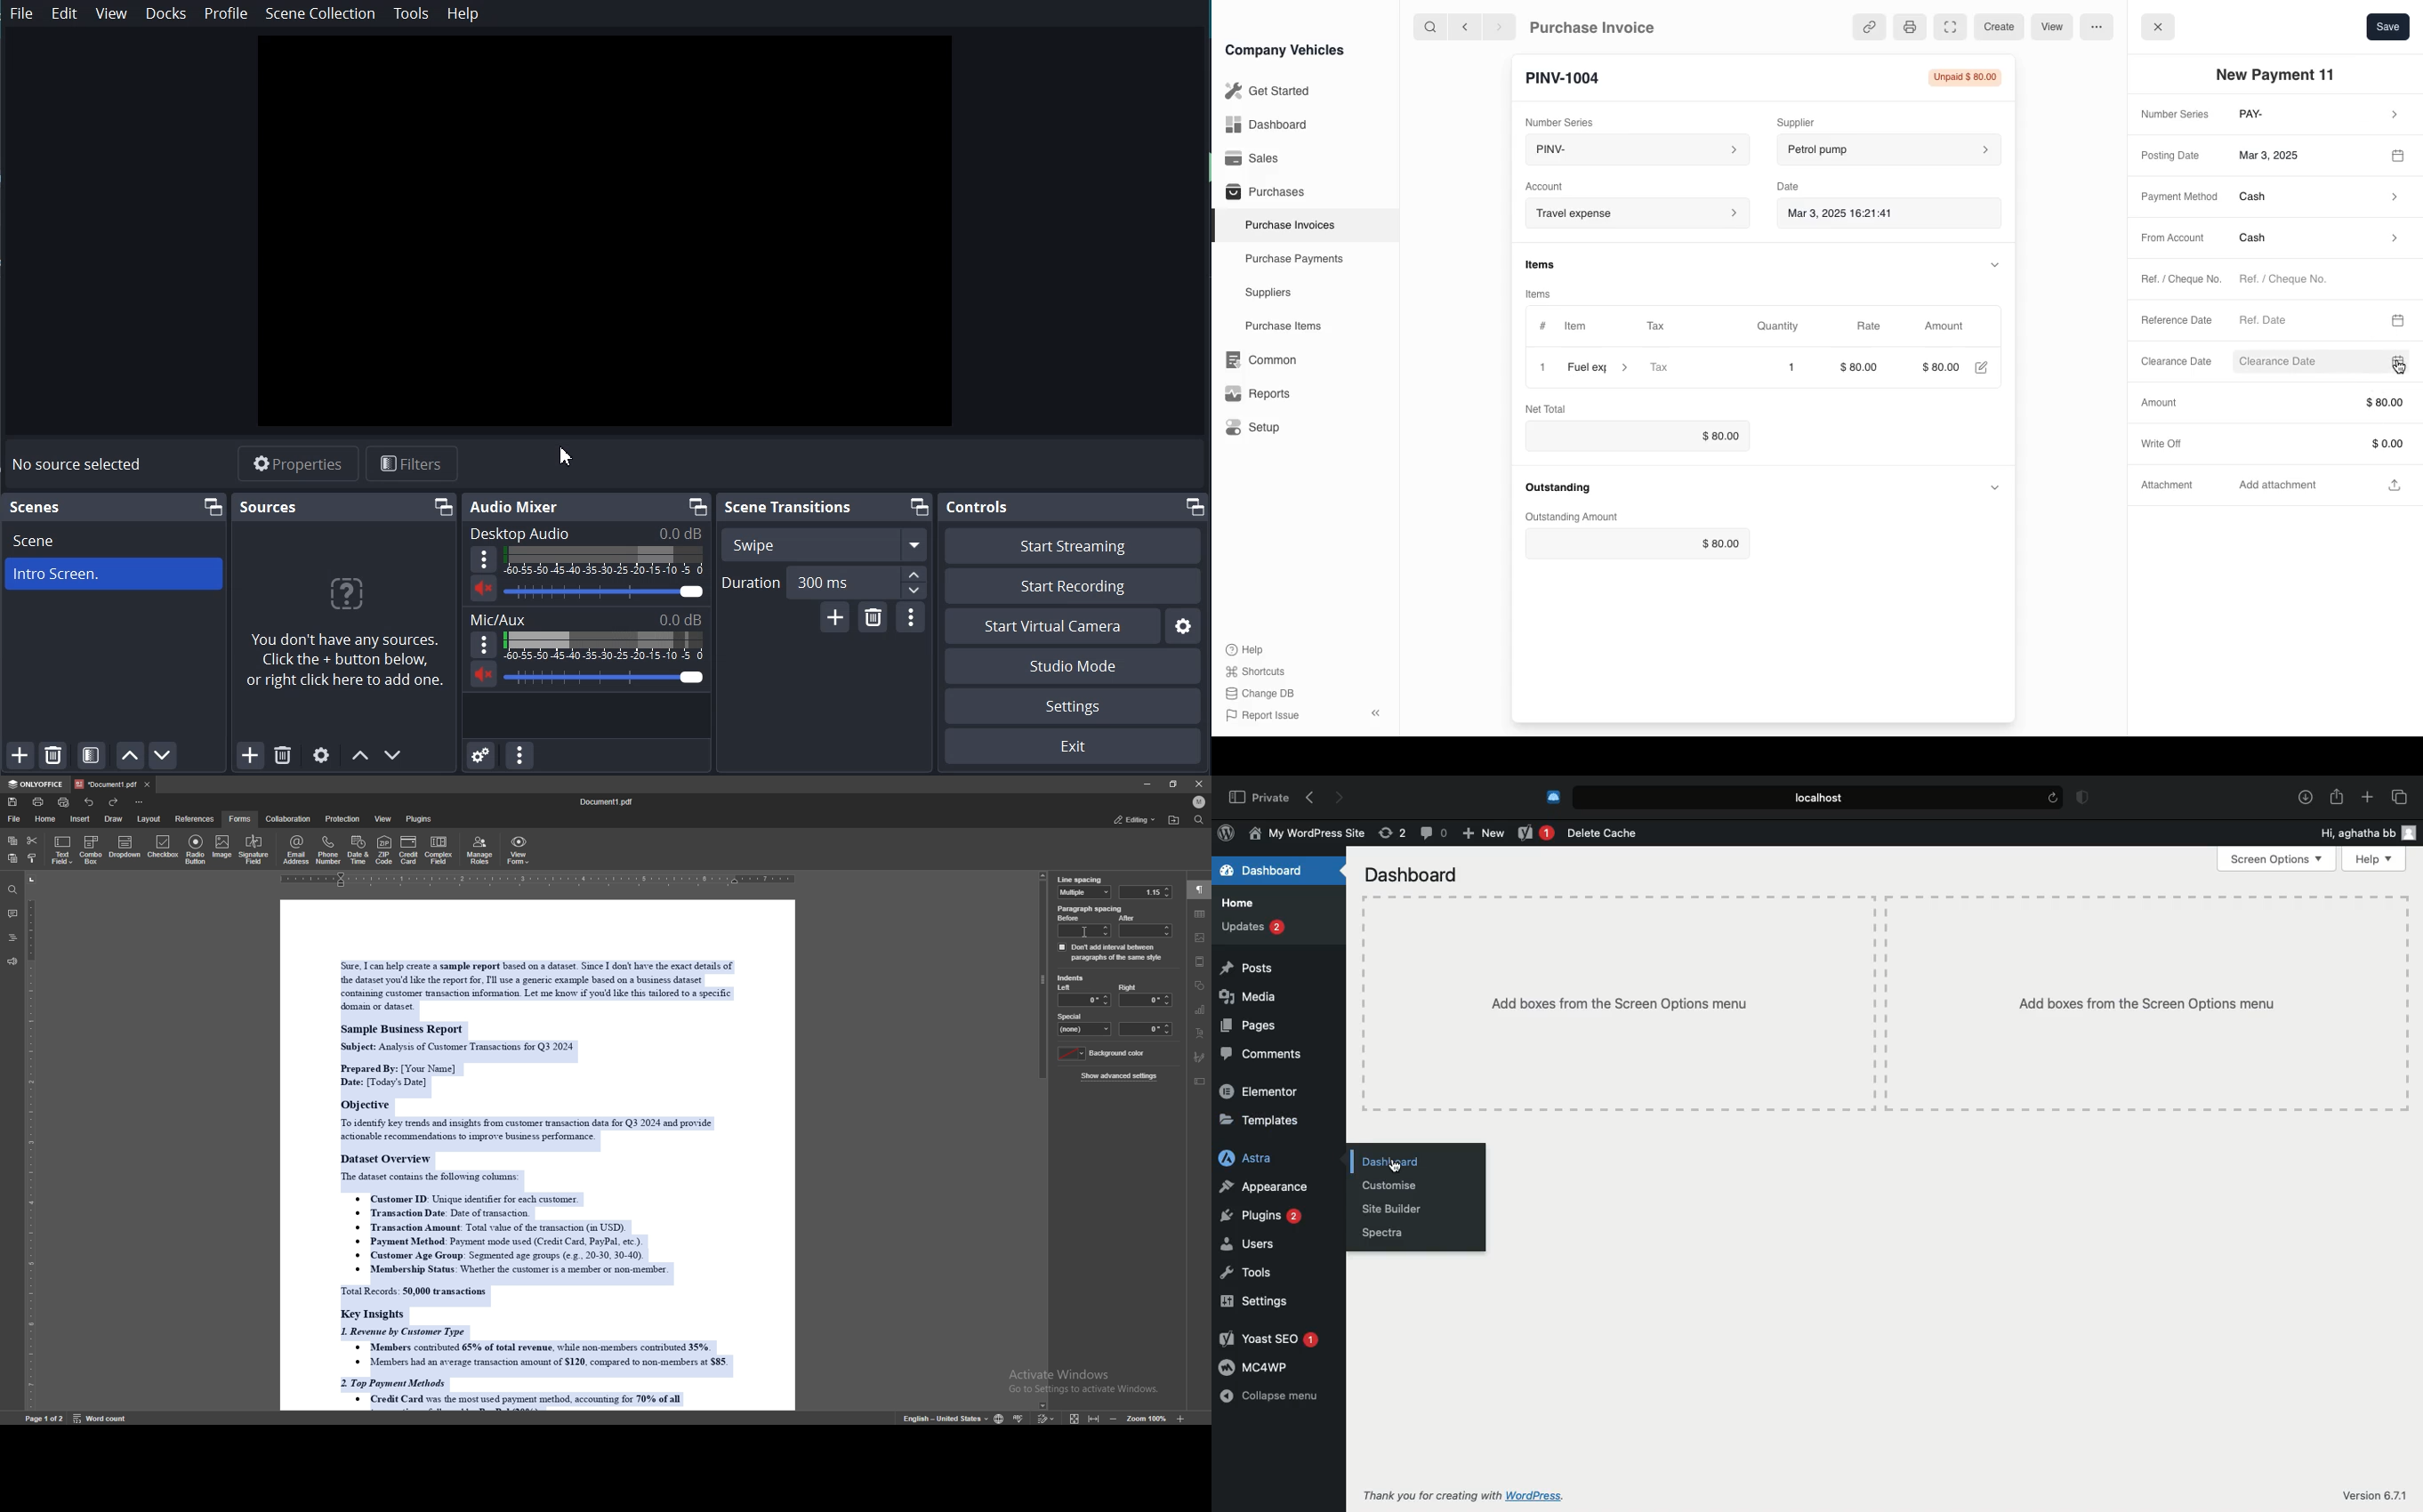  Describe the element at coordinates (2158, 25) in the screenshot. I see `close` at that location.